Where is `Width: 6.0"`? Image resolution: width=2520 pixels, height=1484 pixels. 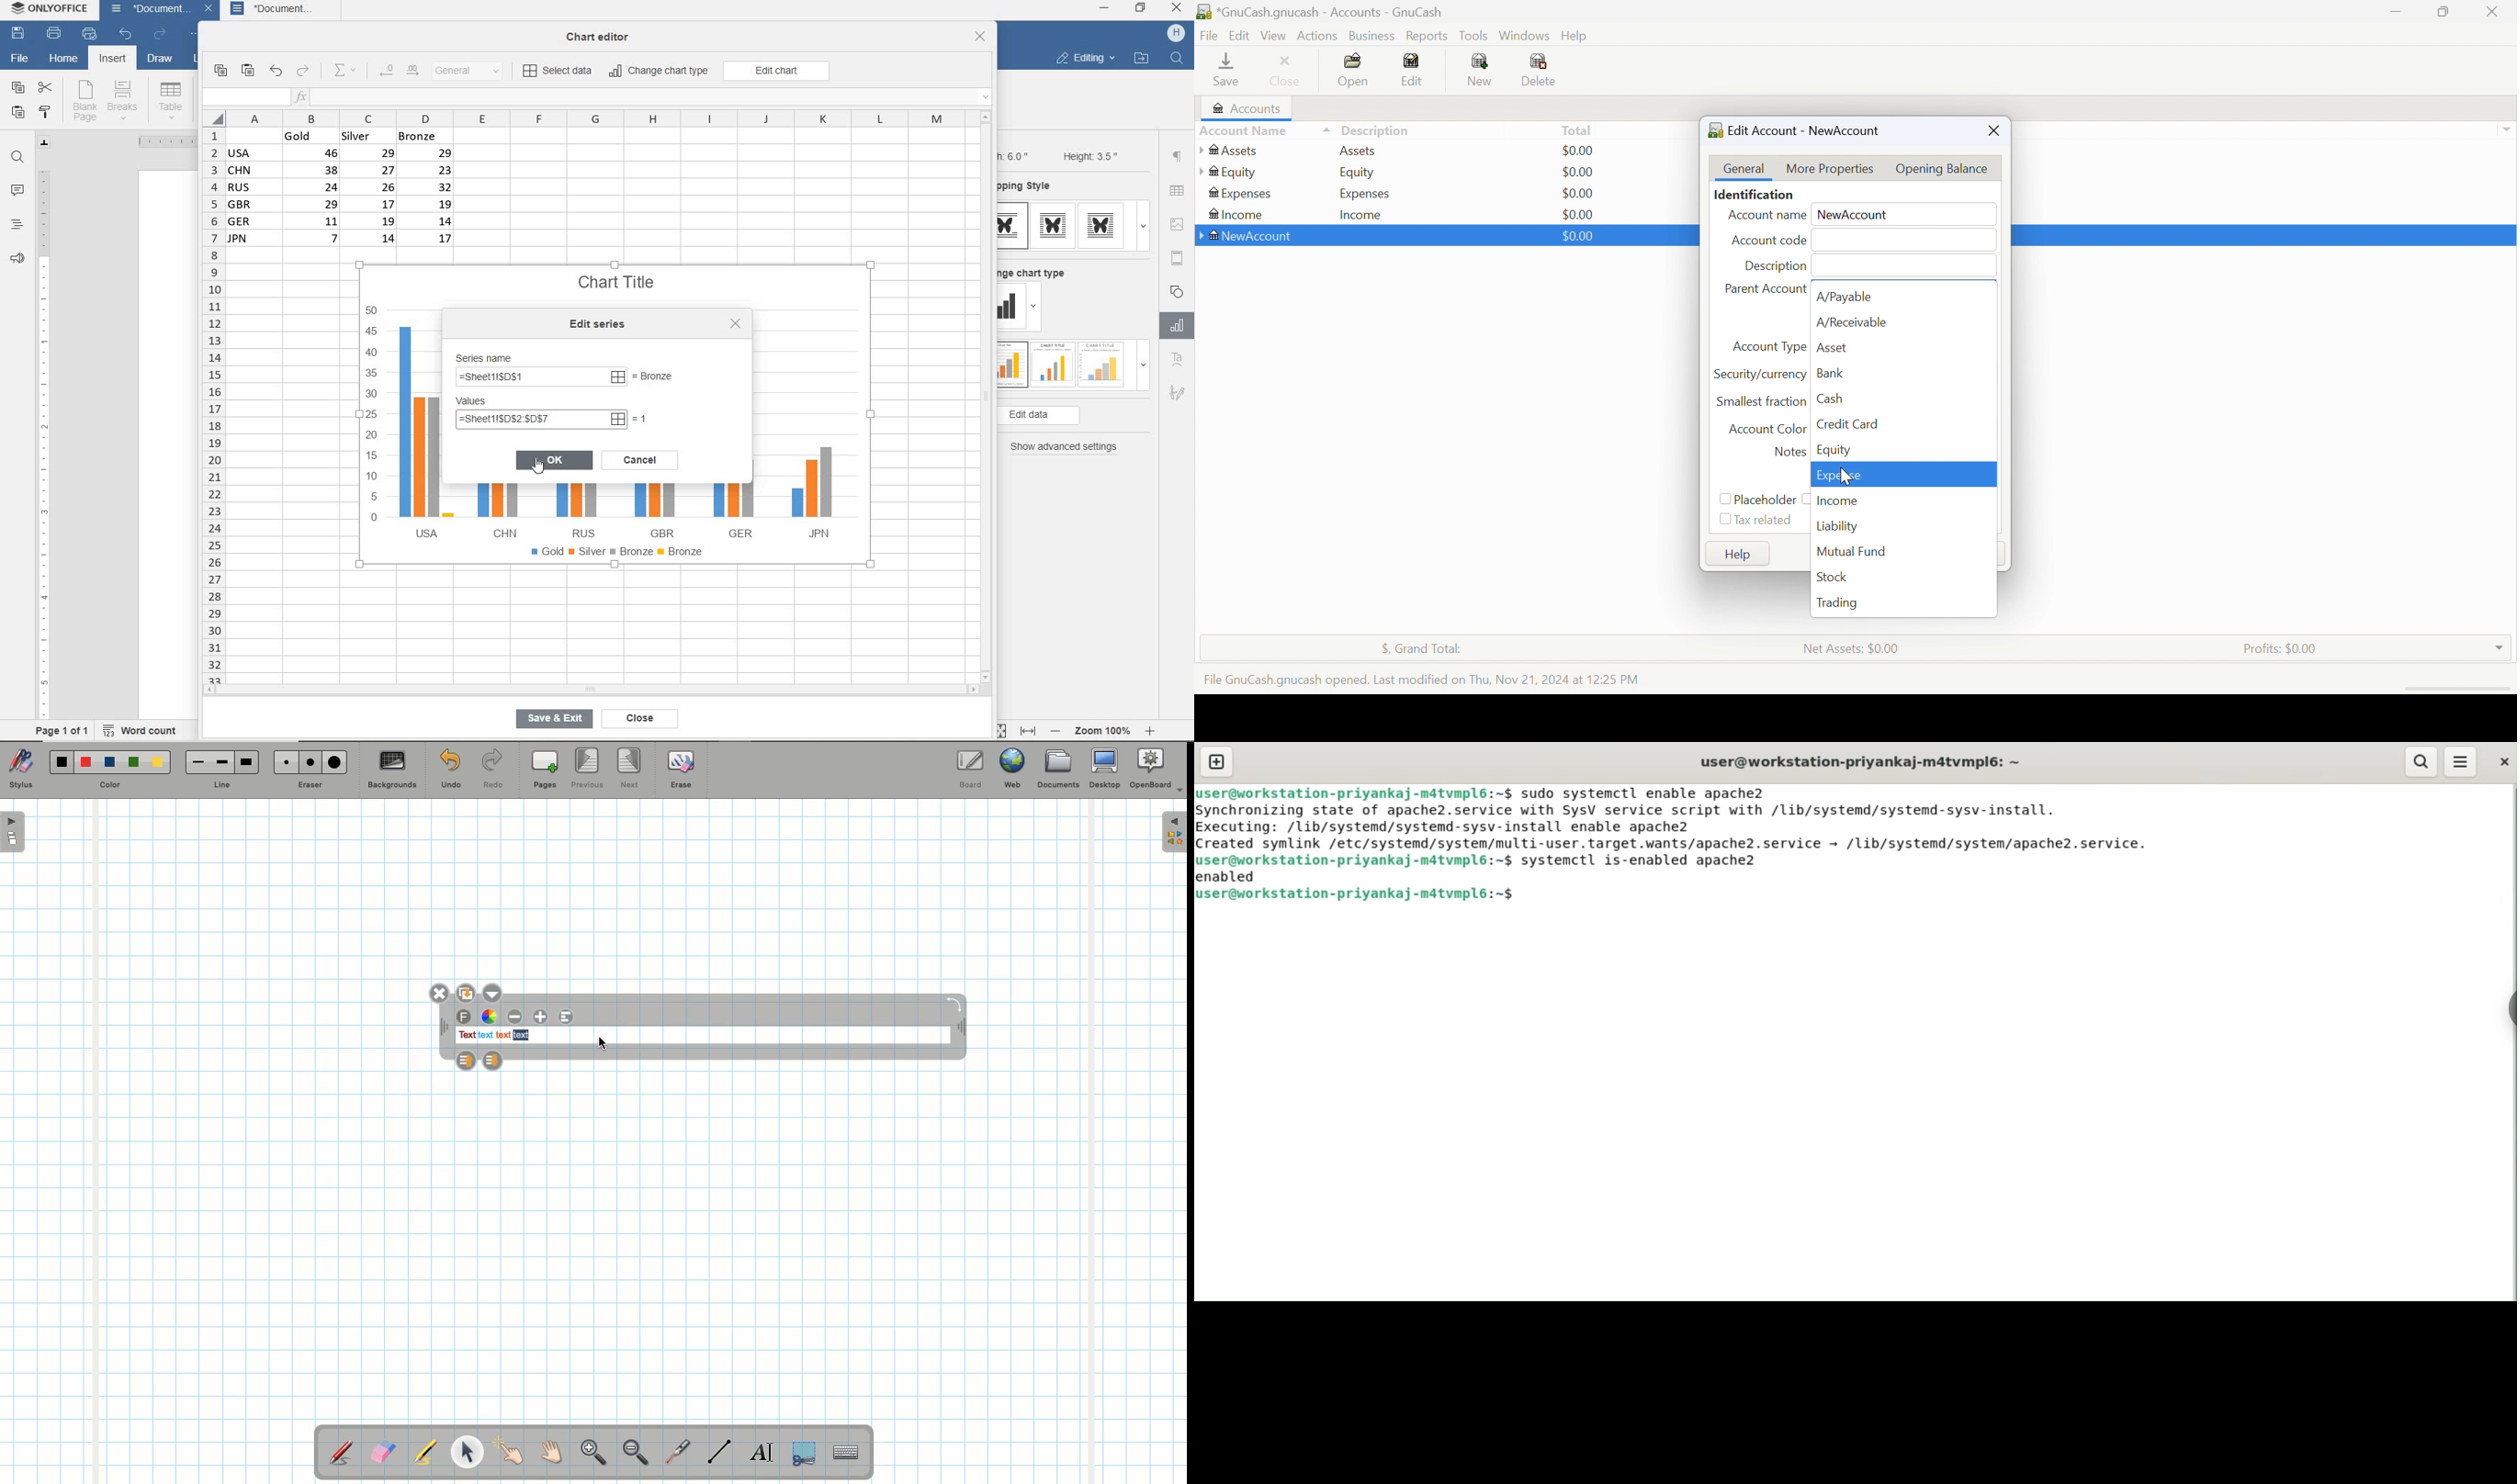
Width: 6.0" is located at coordinates (1016, 155).